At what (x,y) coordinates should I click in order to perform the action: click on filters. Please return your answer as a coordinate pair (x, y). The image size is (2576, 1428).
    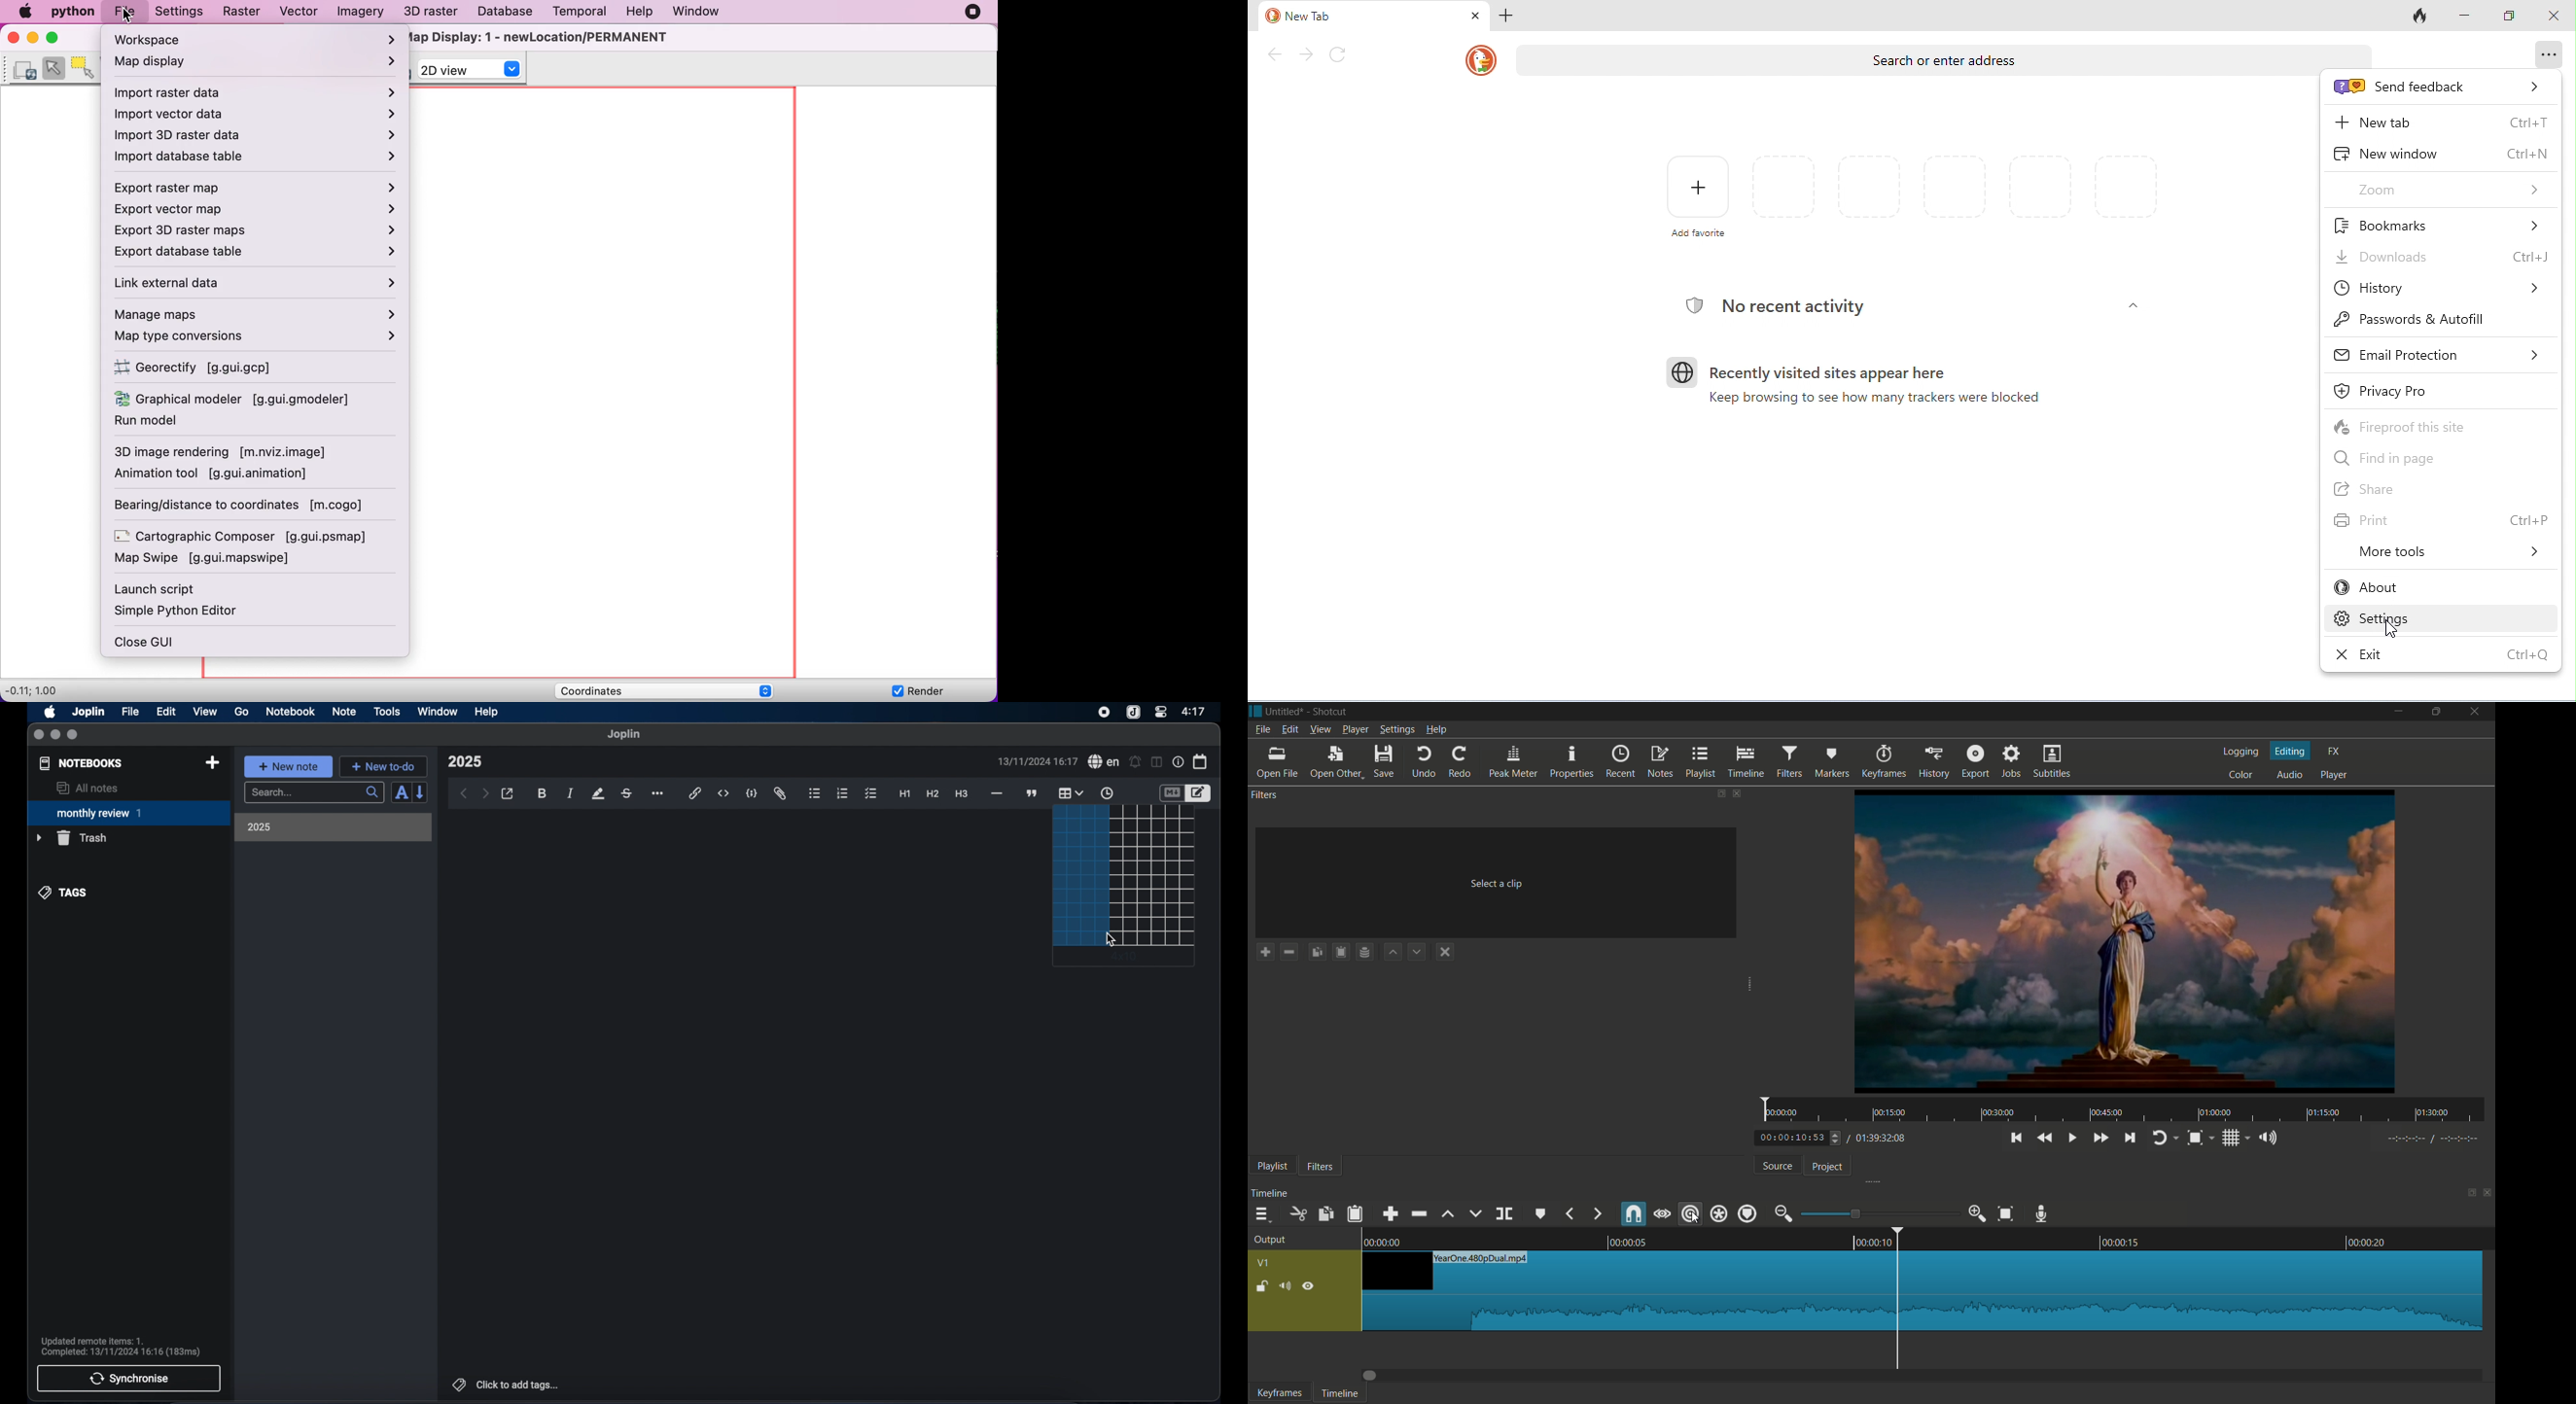
    Looking at the image, I should click on (1319, 1166).